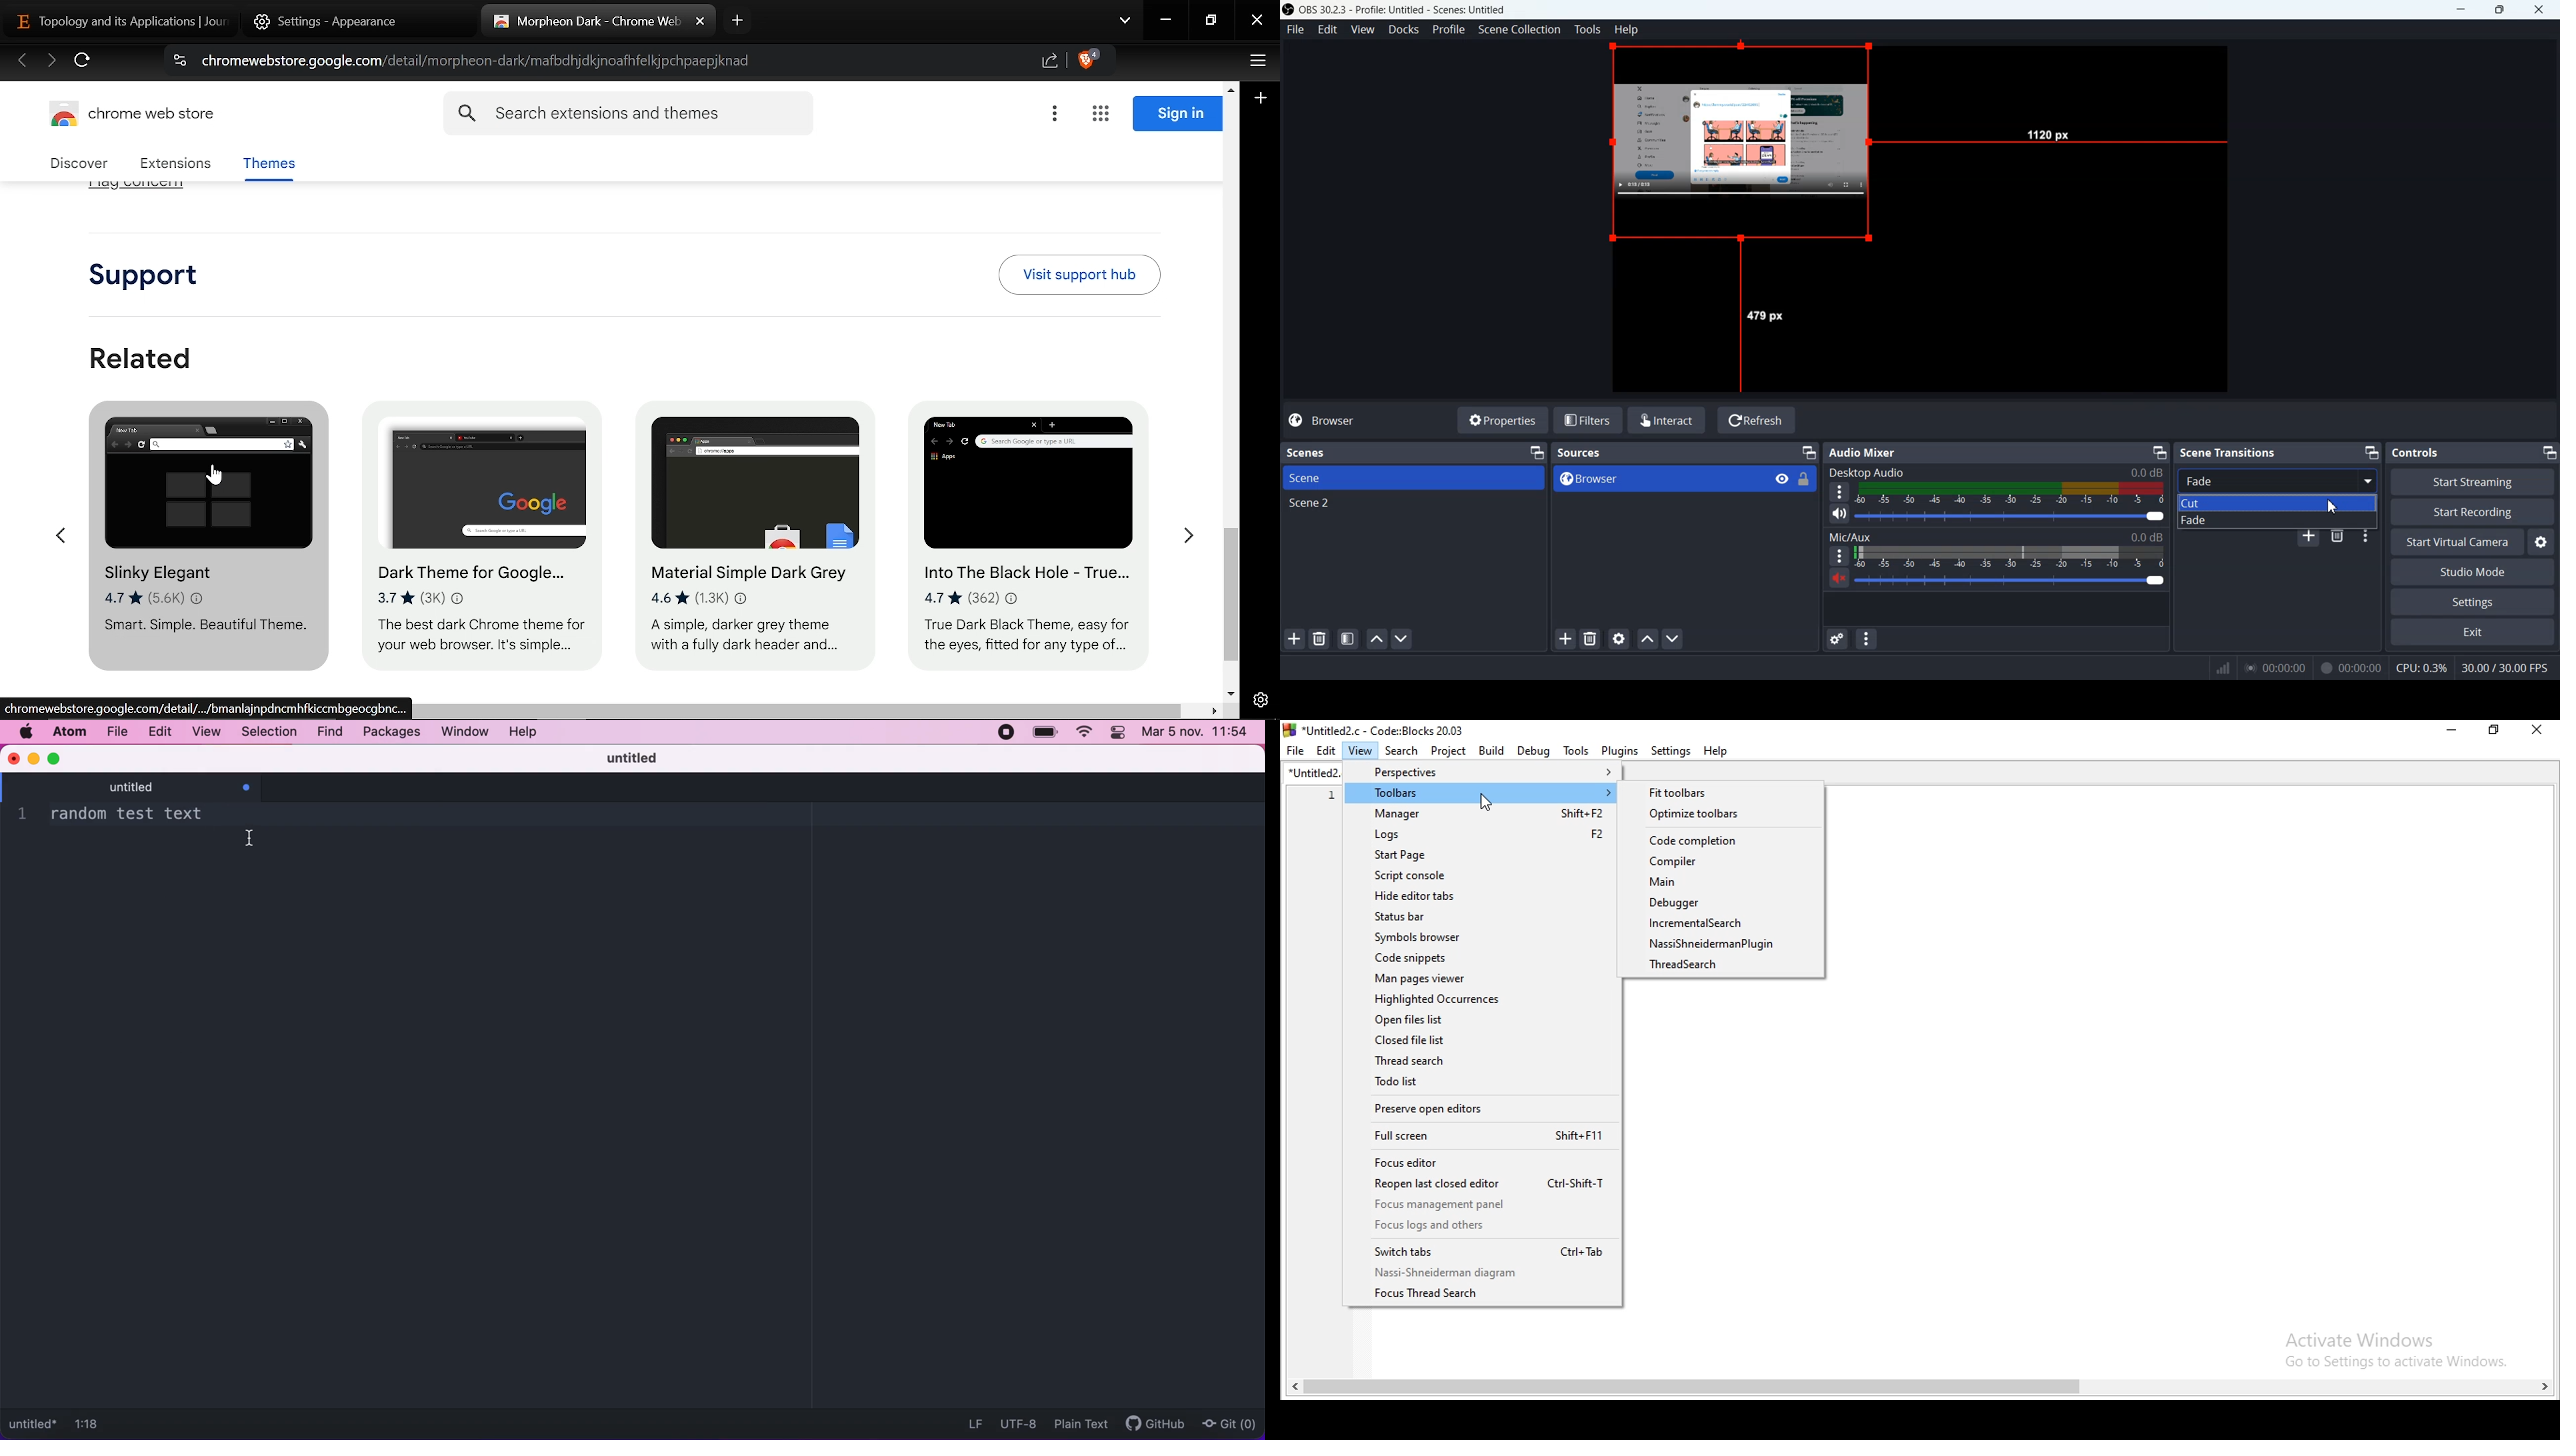 This screenshot has height=1456, width=2576. What do you see at coordinates (1503, 420) in the screenshot?
I see `Properties` at bounding box center [1503, 420].